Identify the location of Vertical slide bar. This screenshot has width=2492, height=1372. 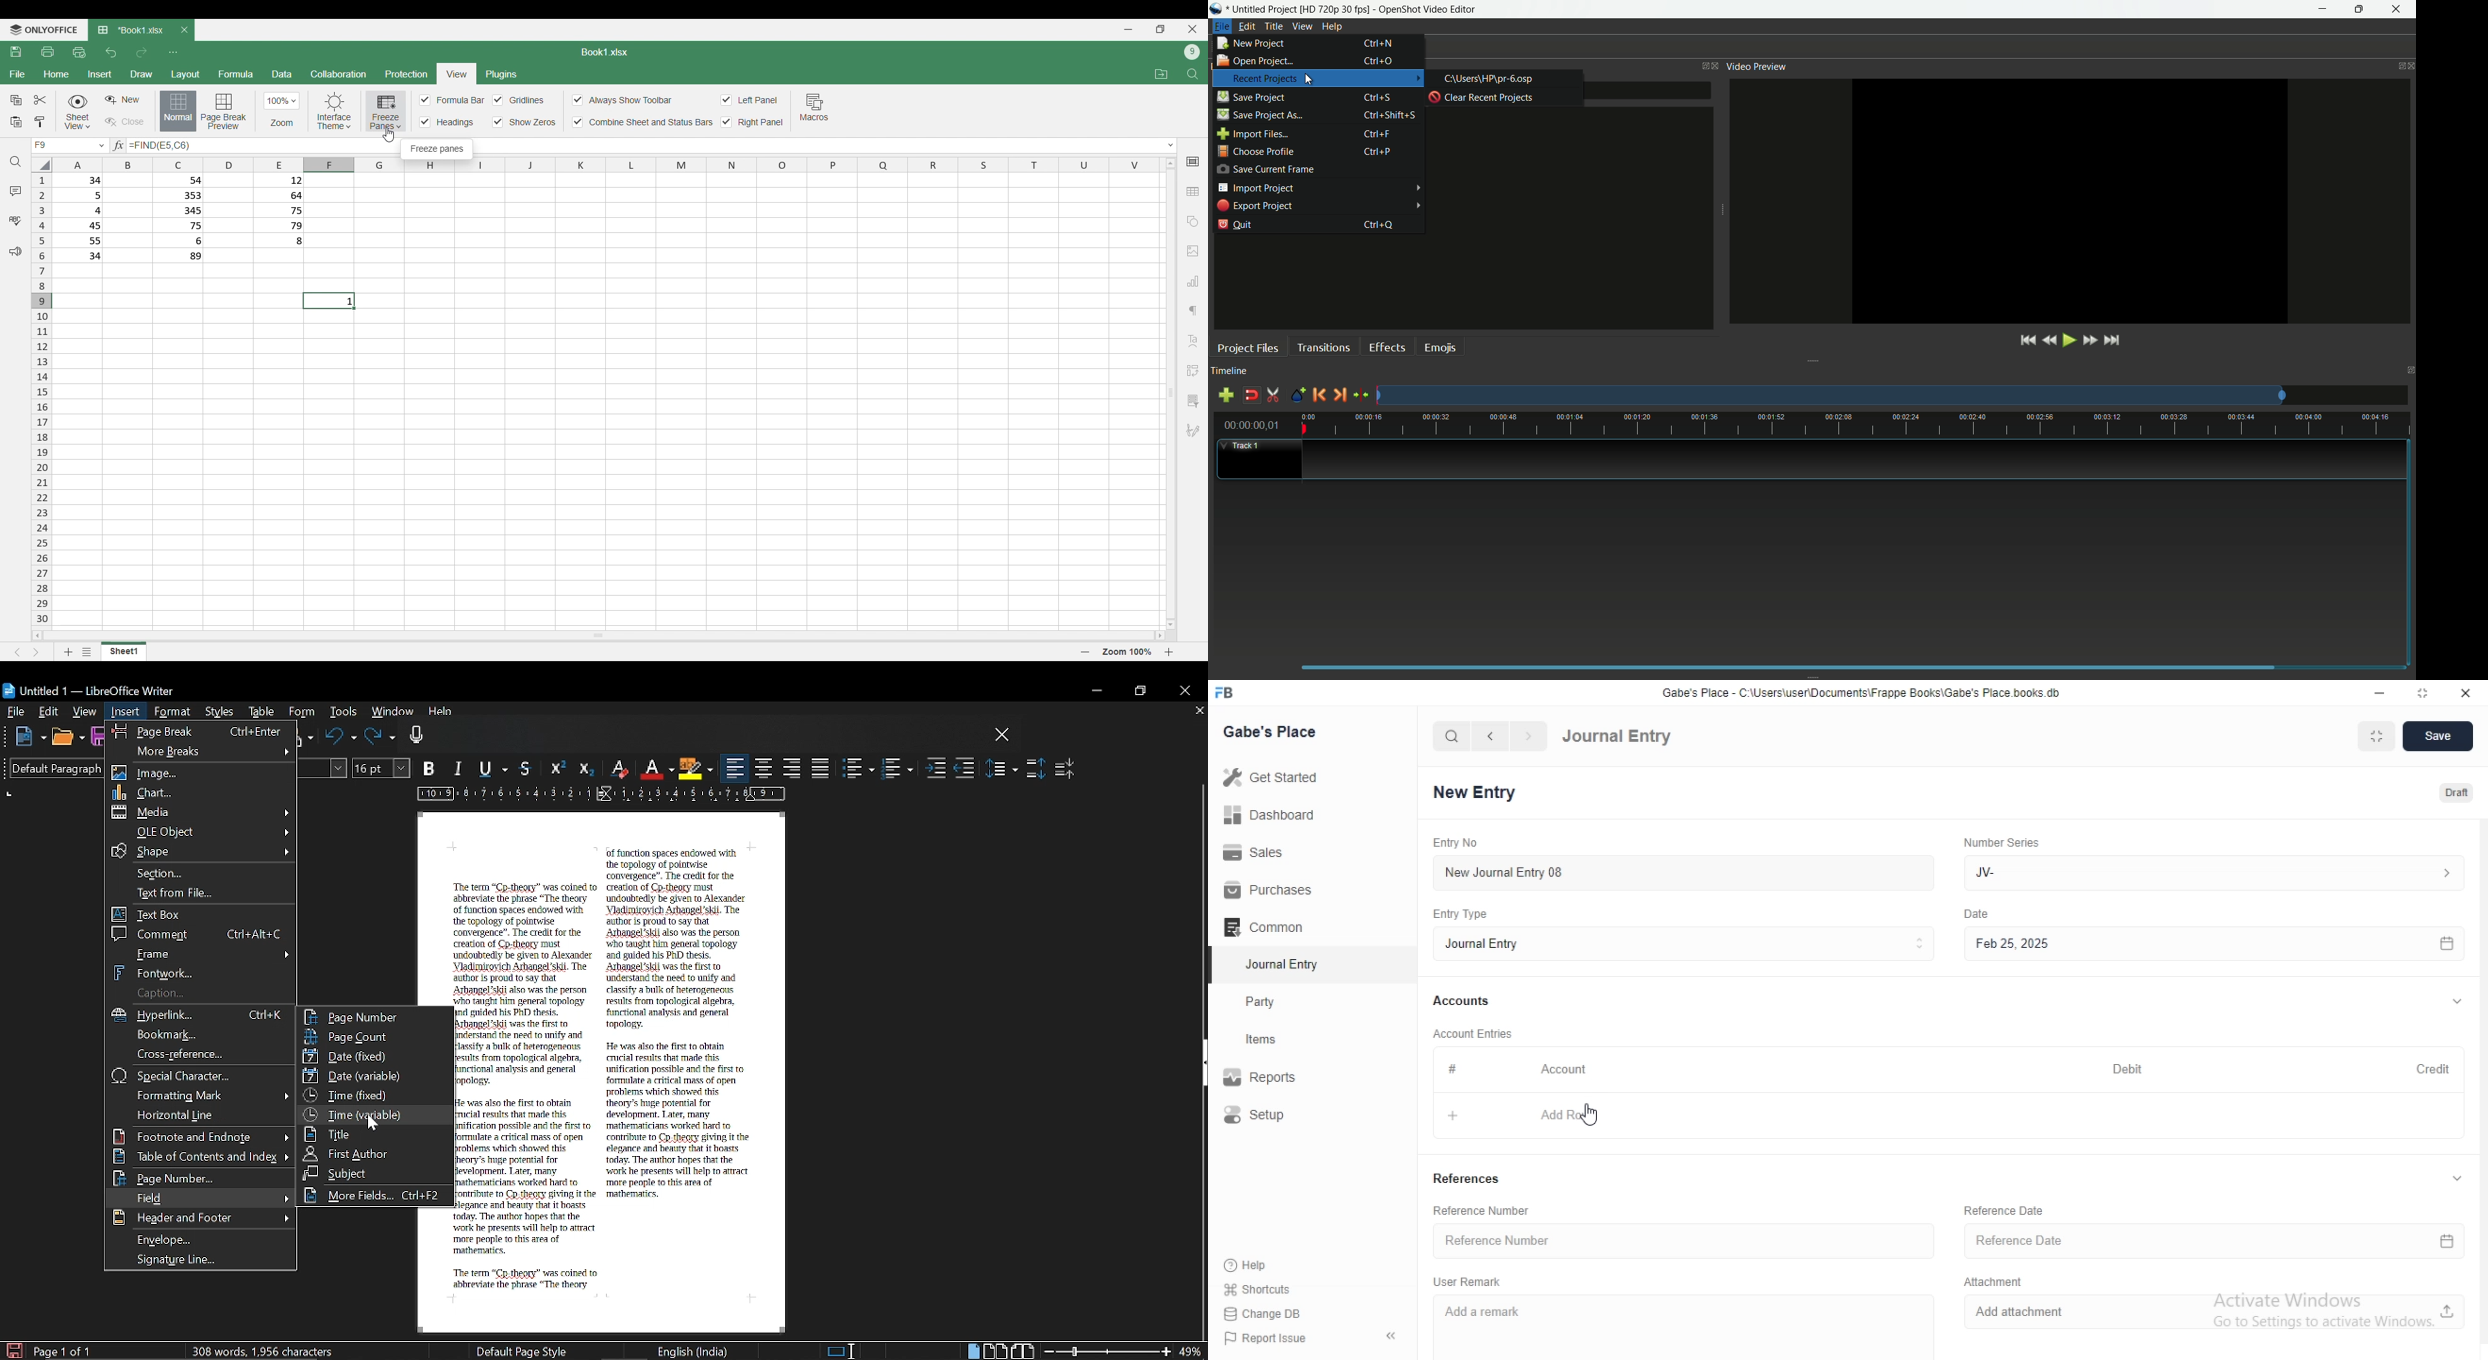
(1170, 390).